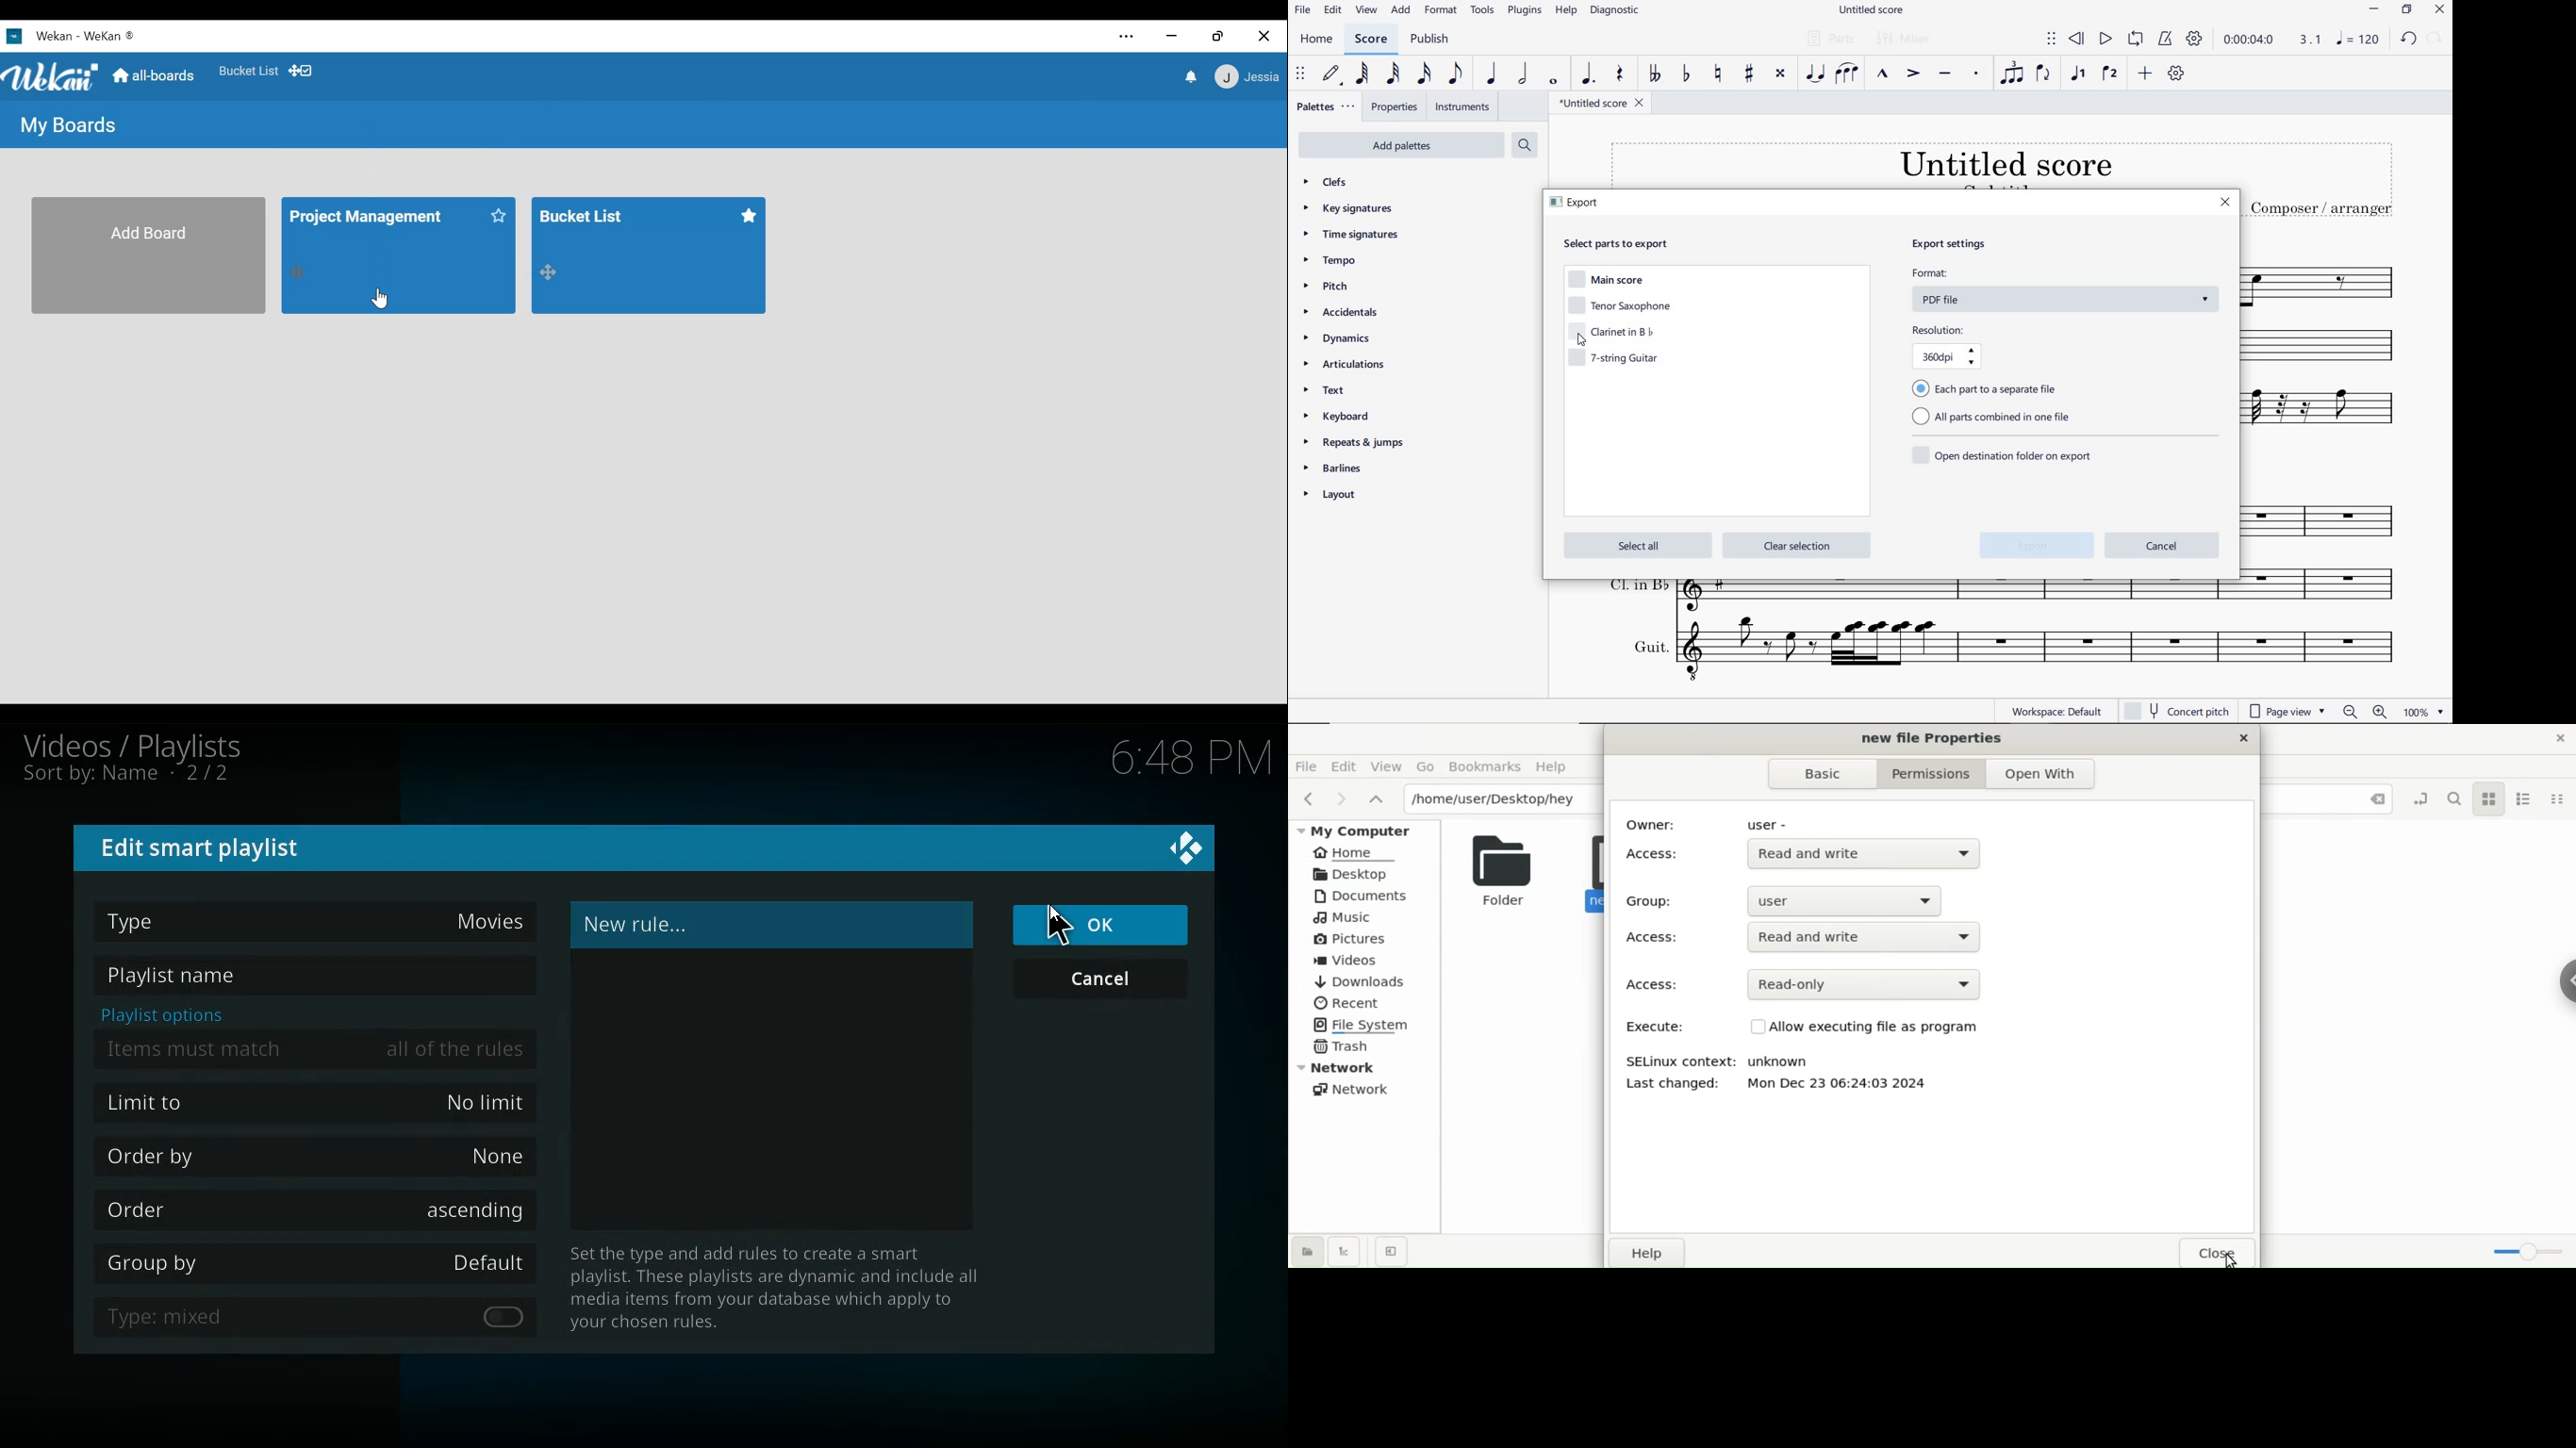  I want to click on accidentals, so click(1343, 314).